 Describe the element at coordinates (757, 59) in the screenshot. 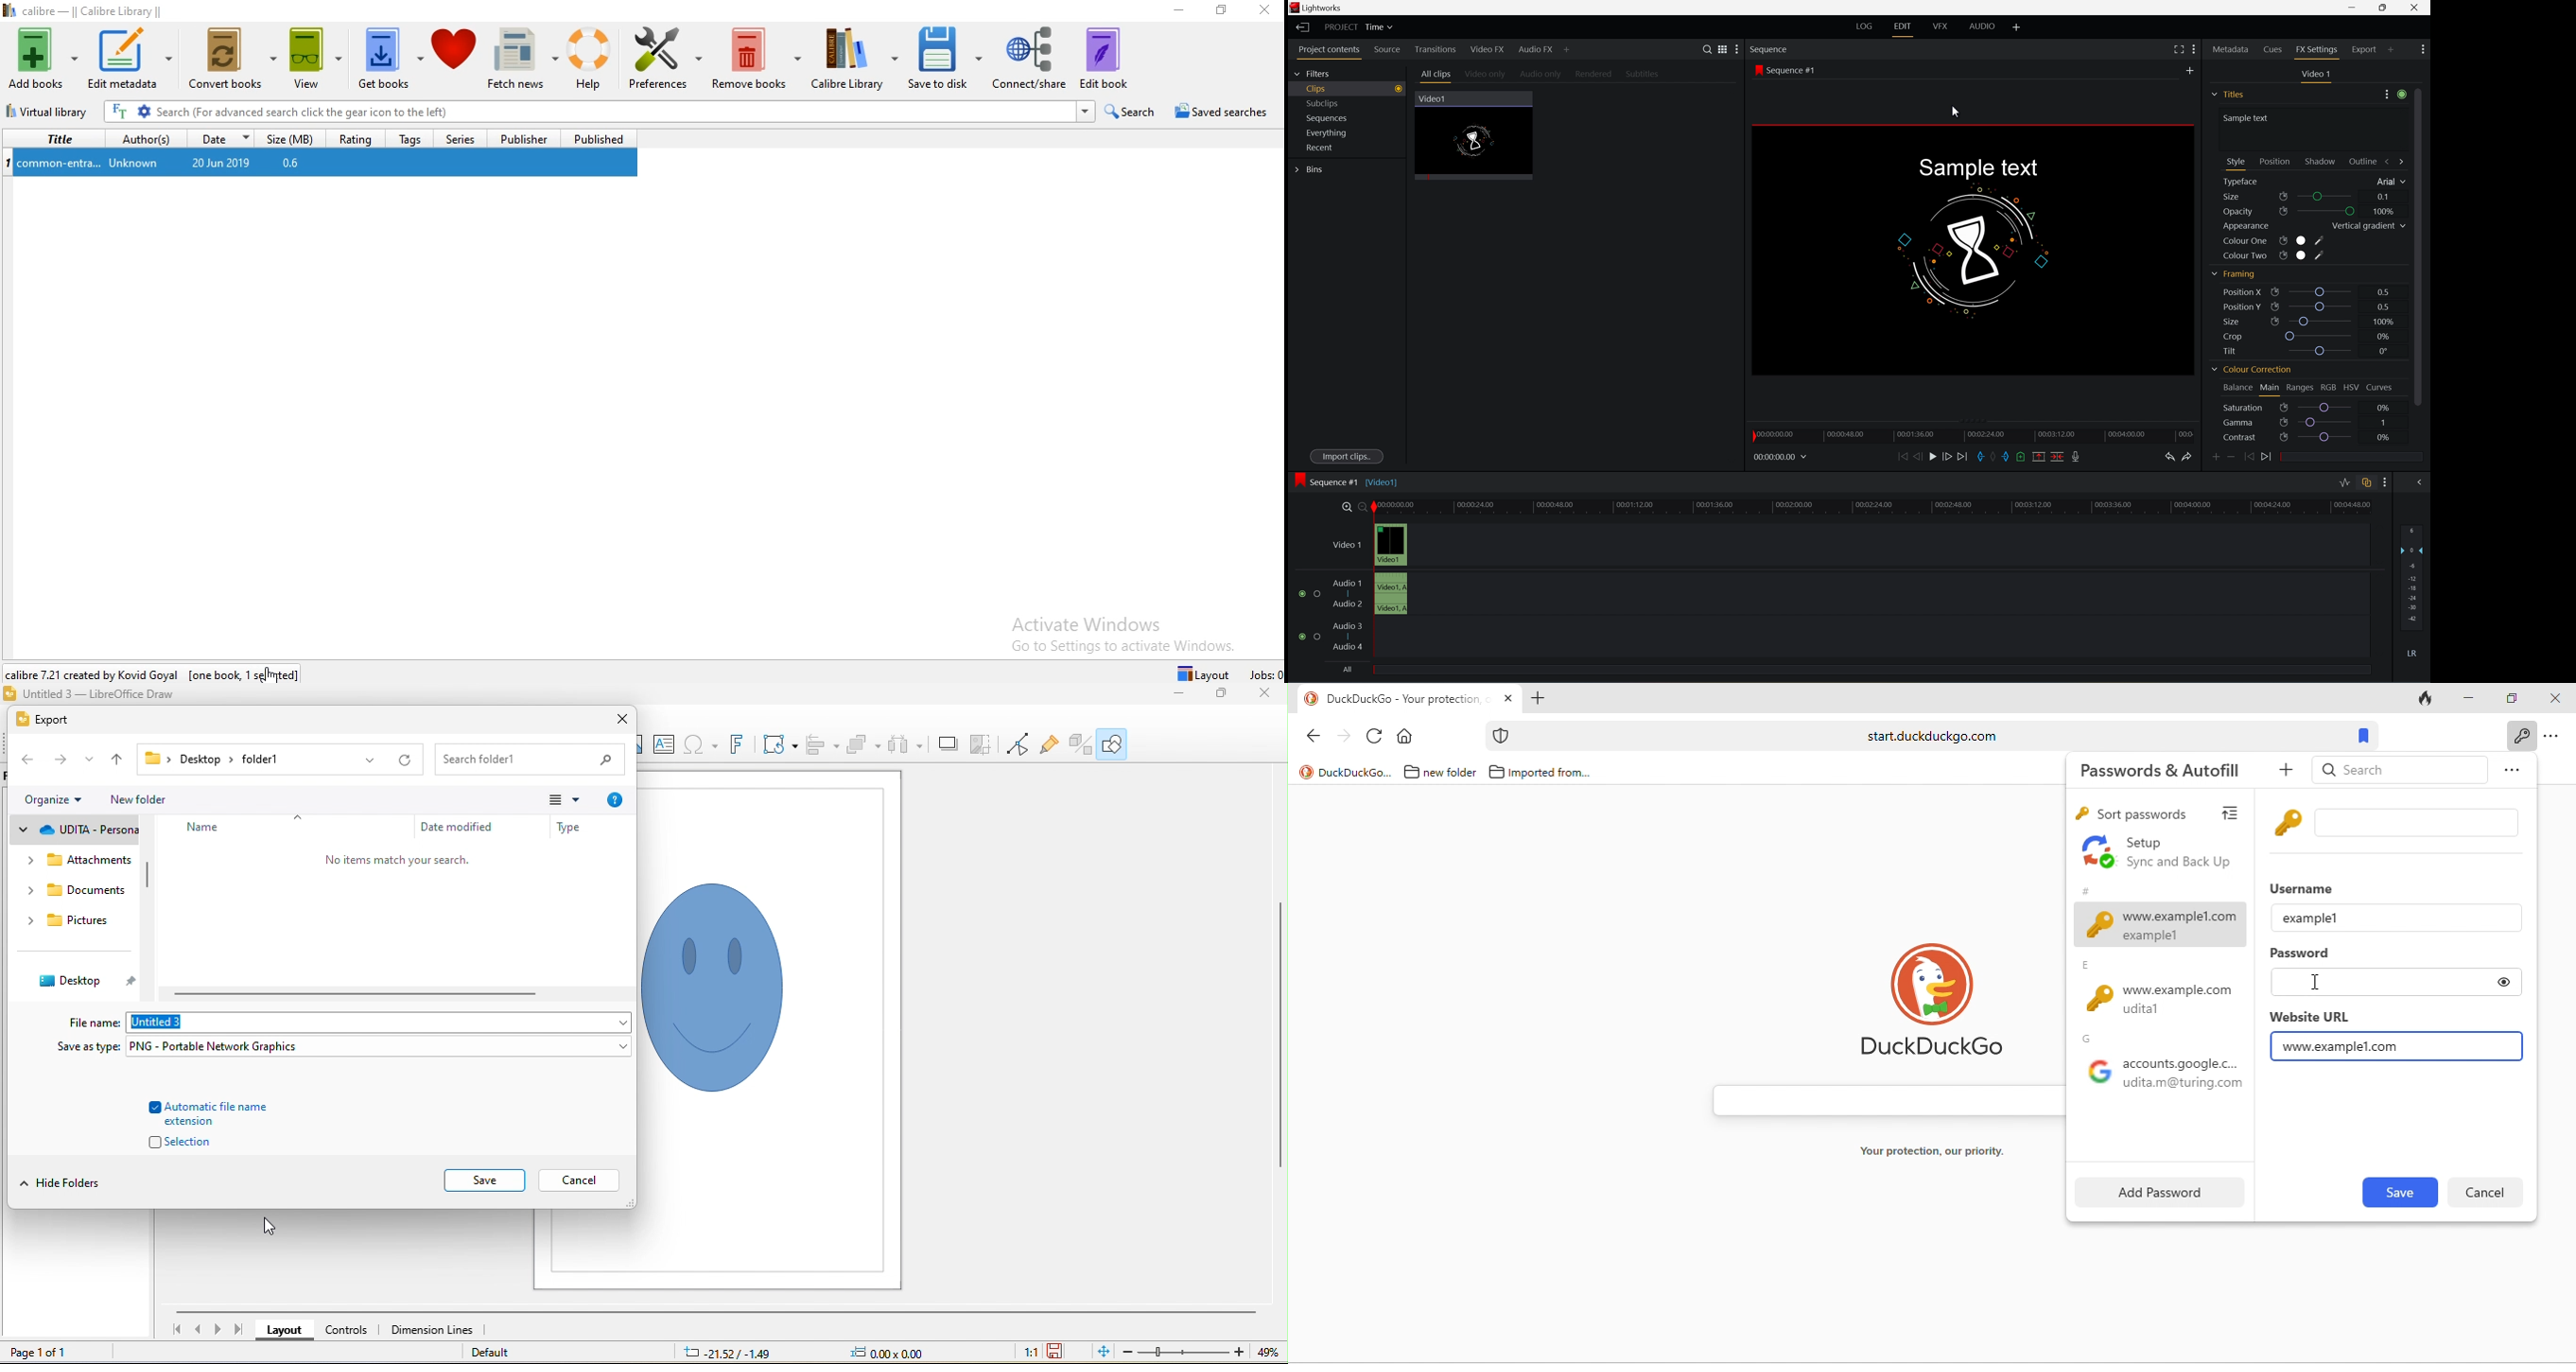

I see `Remove books` at that location.